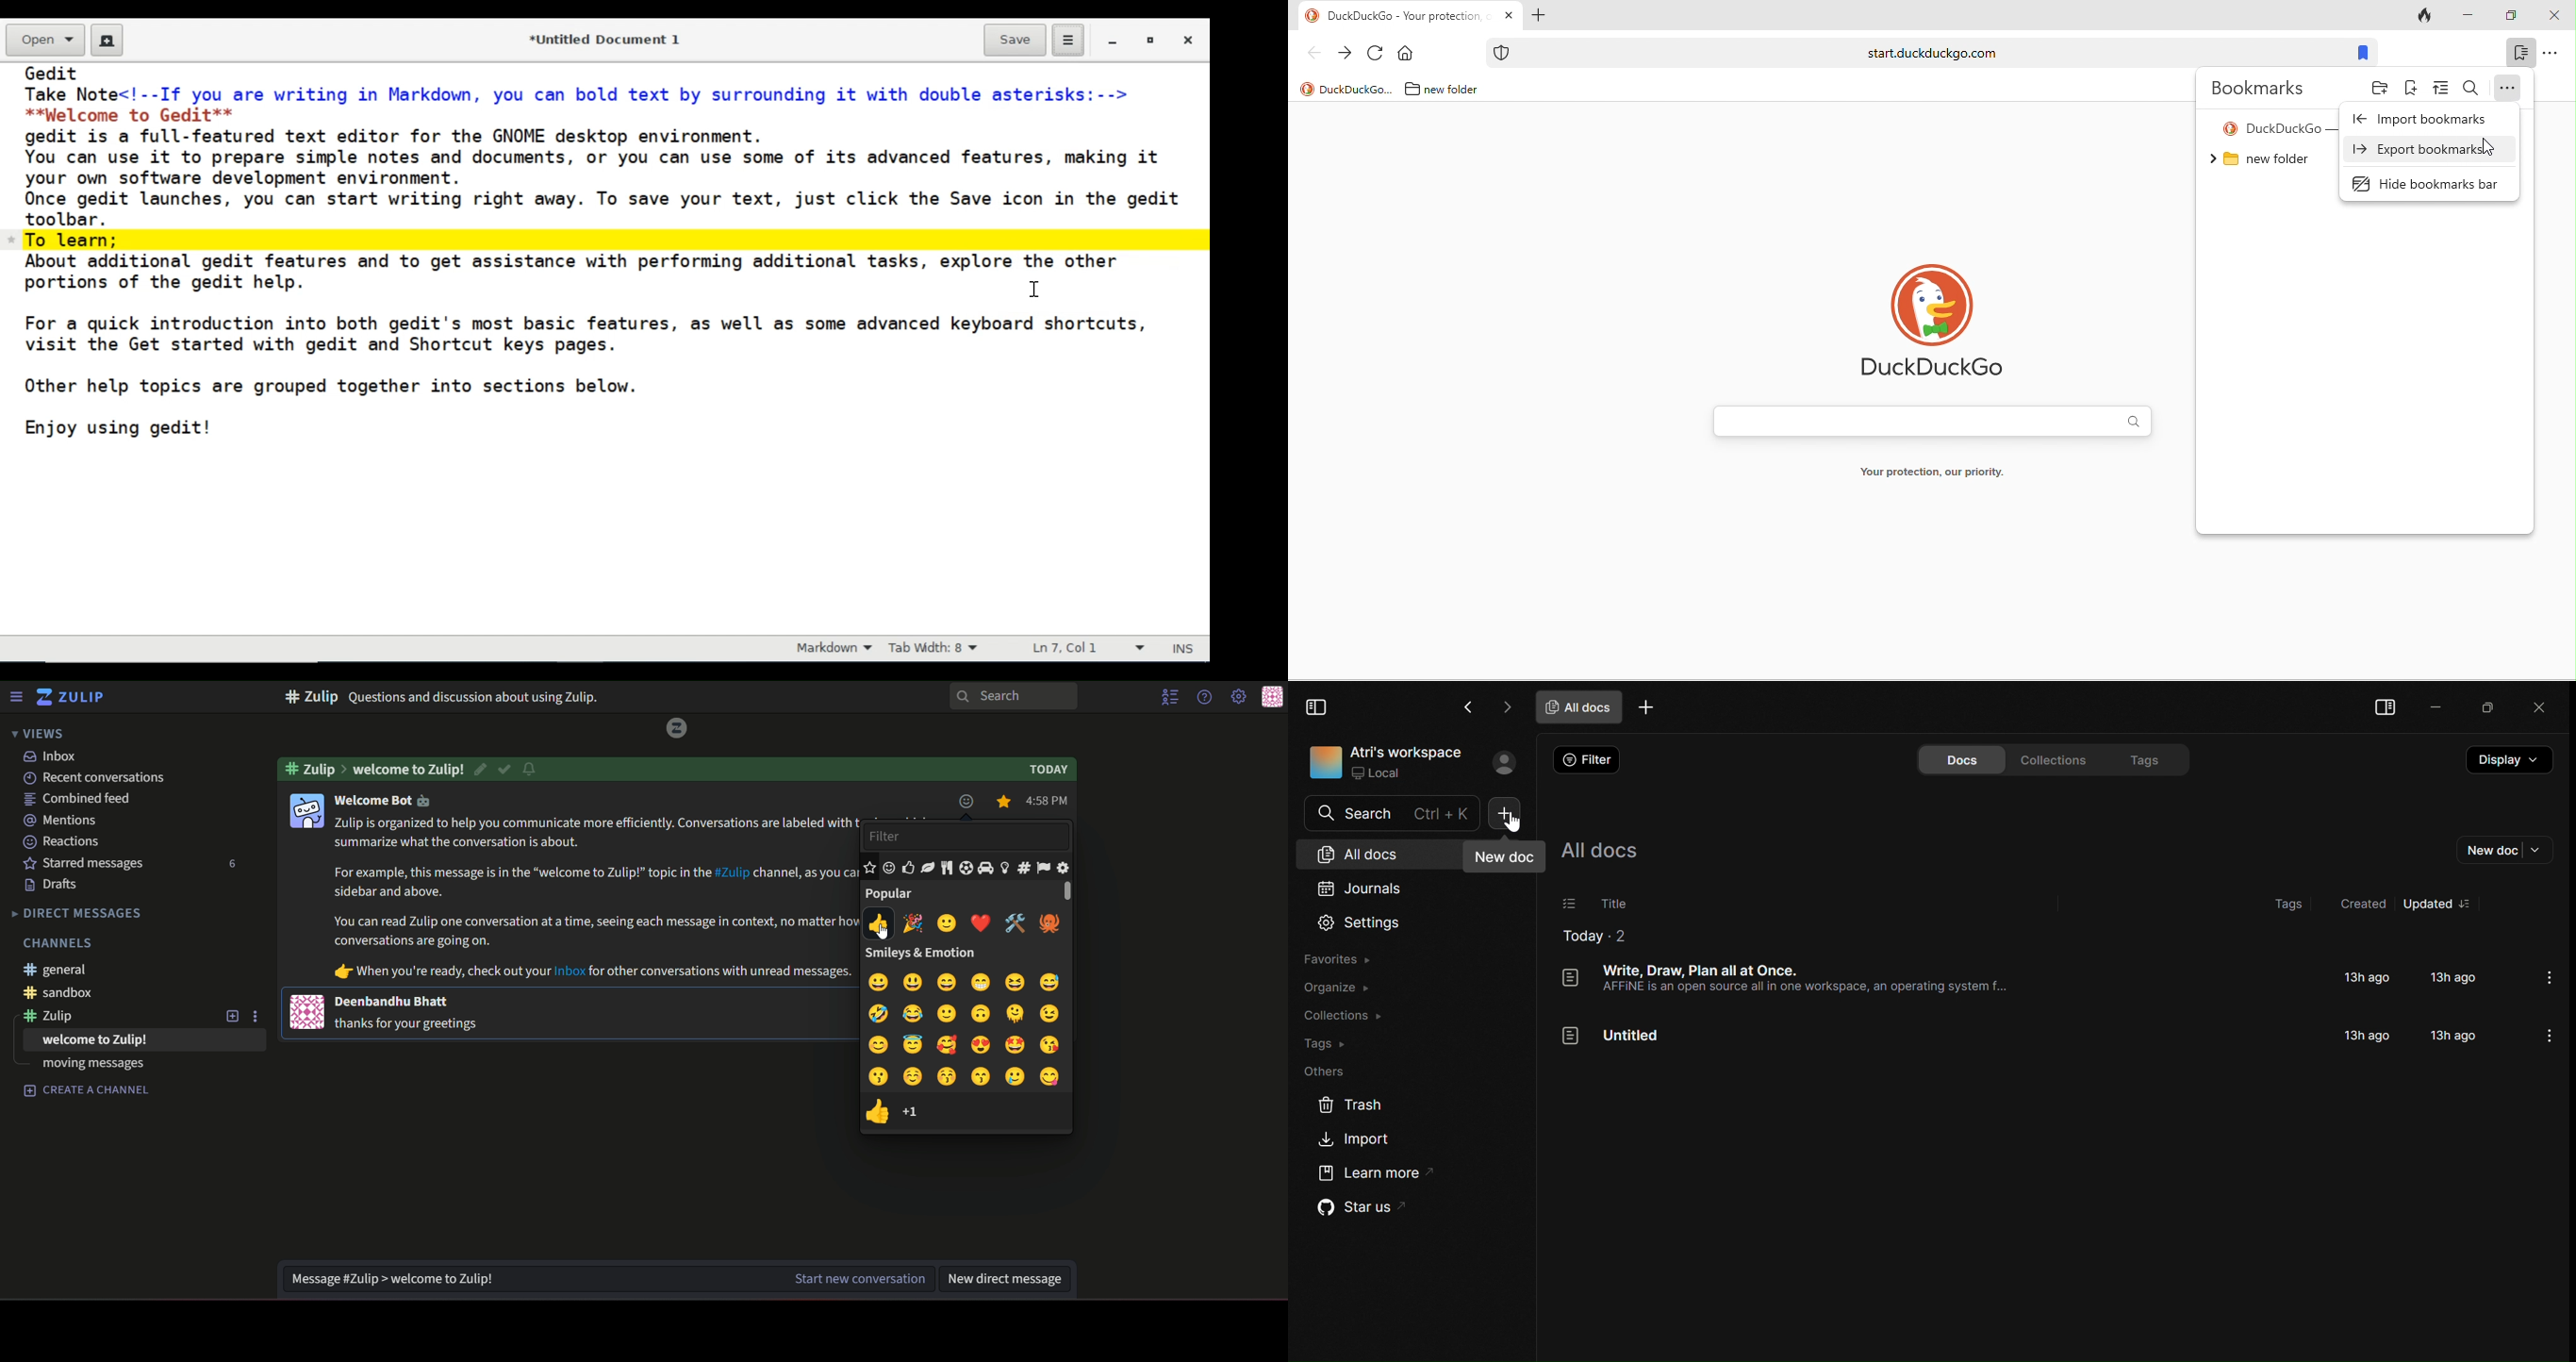 This screenshot has width=2576, height=1372. I want to click on Import, so click(1359, 1139).